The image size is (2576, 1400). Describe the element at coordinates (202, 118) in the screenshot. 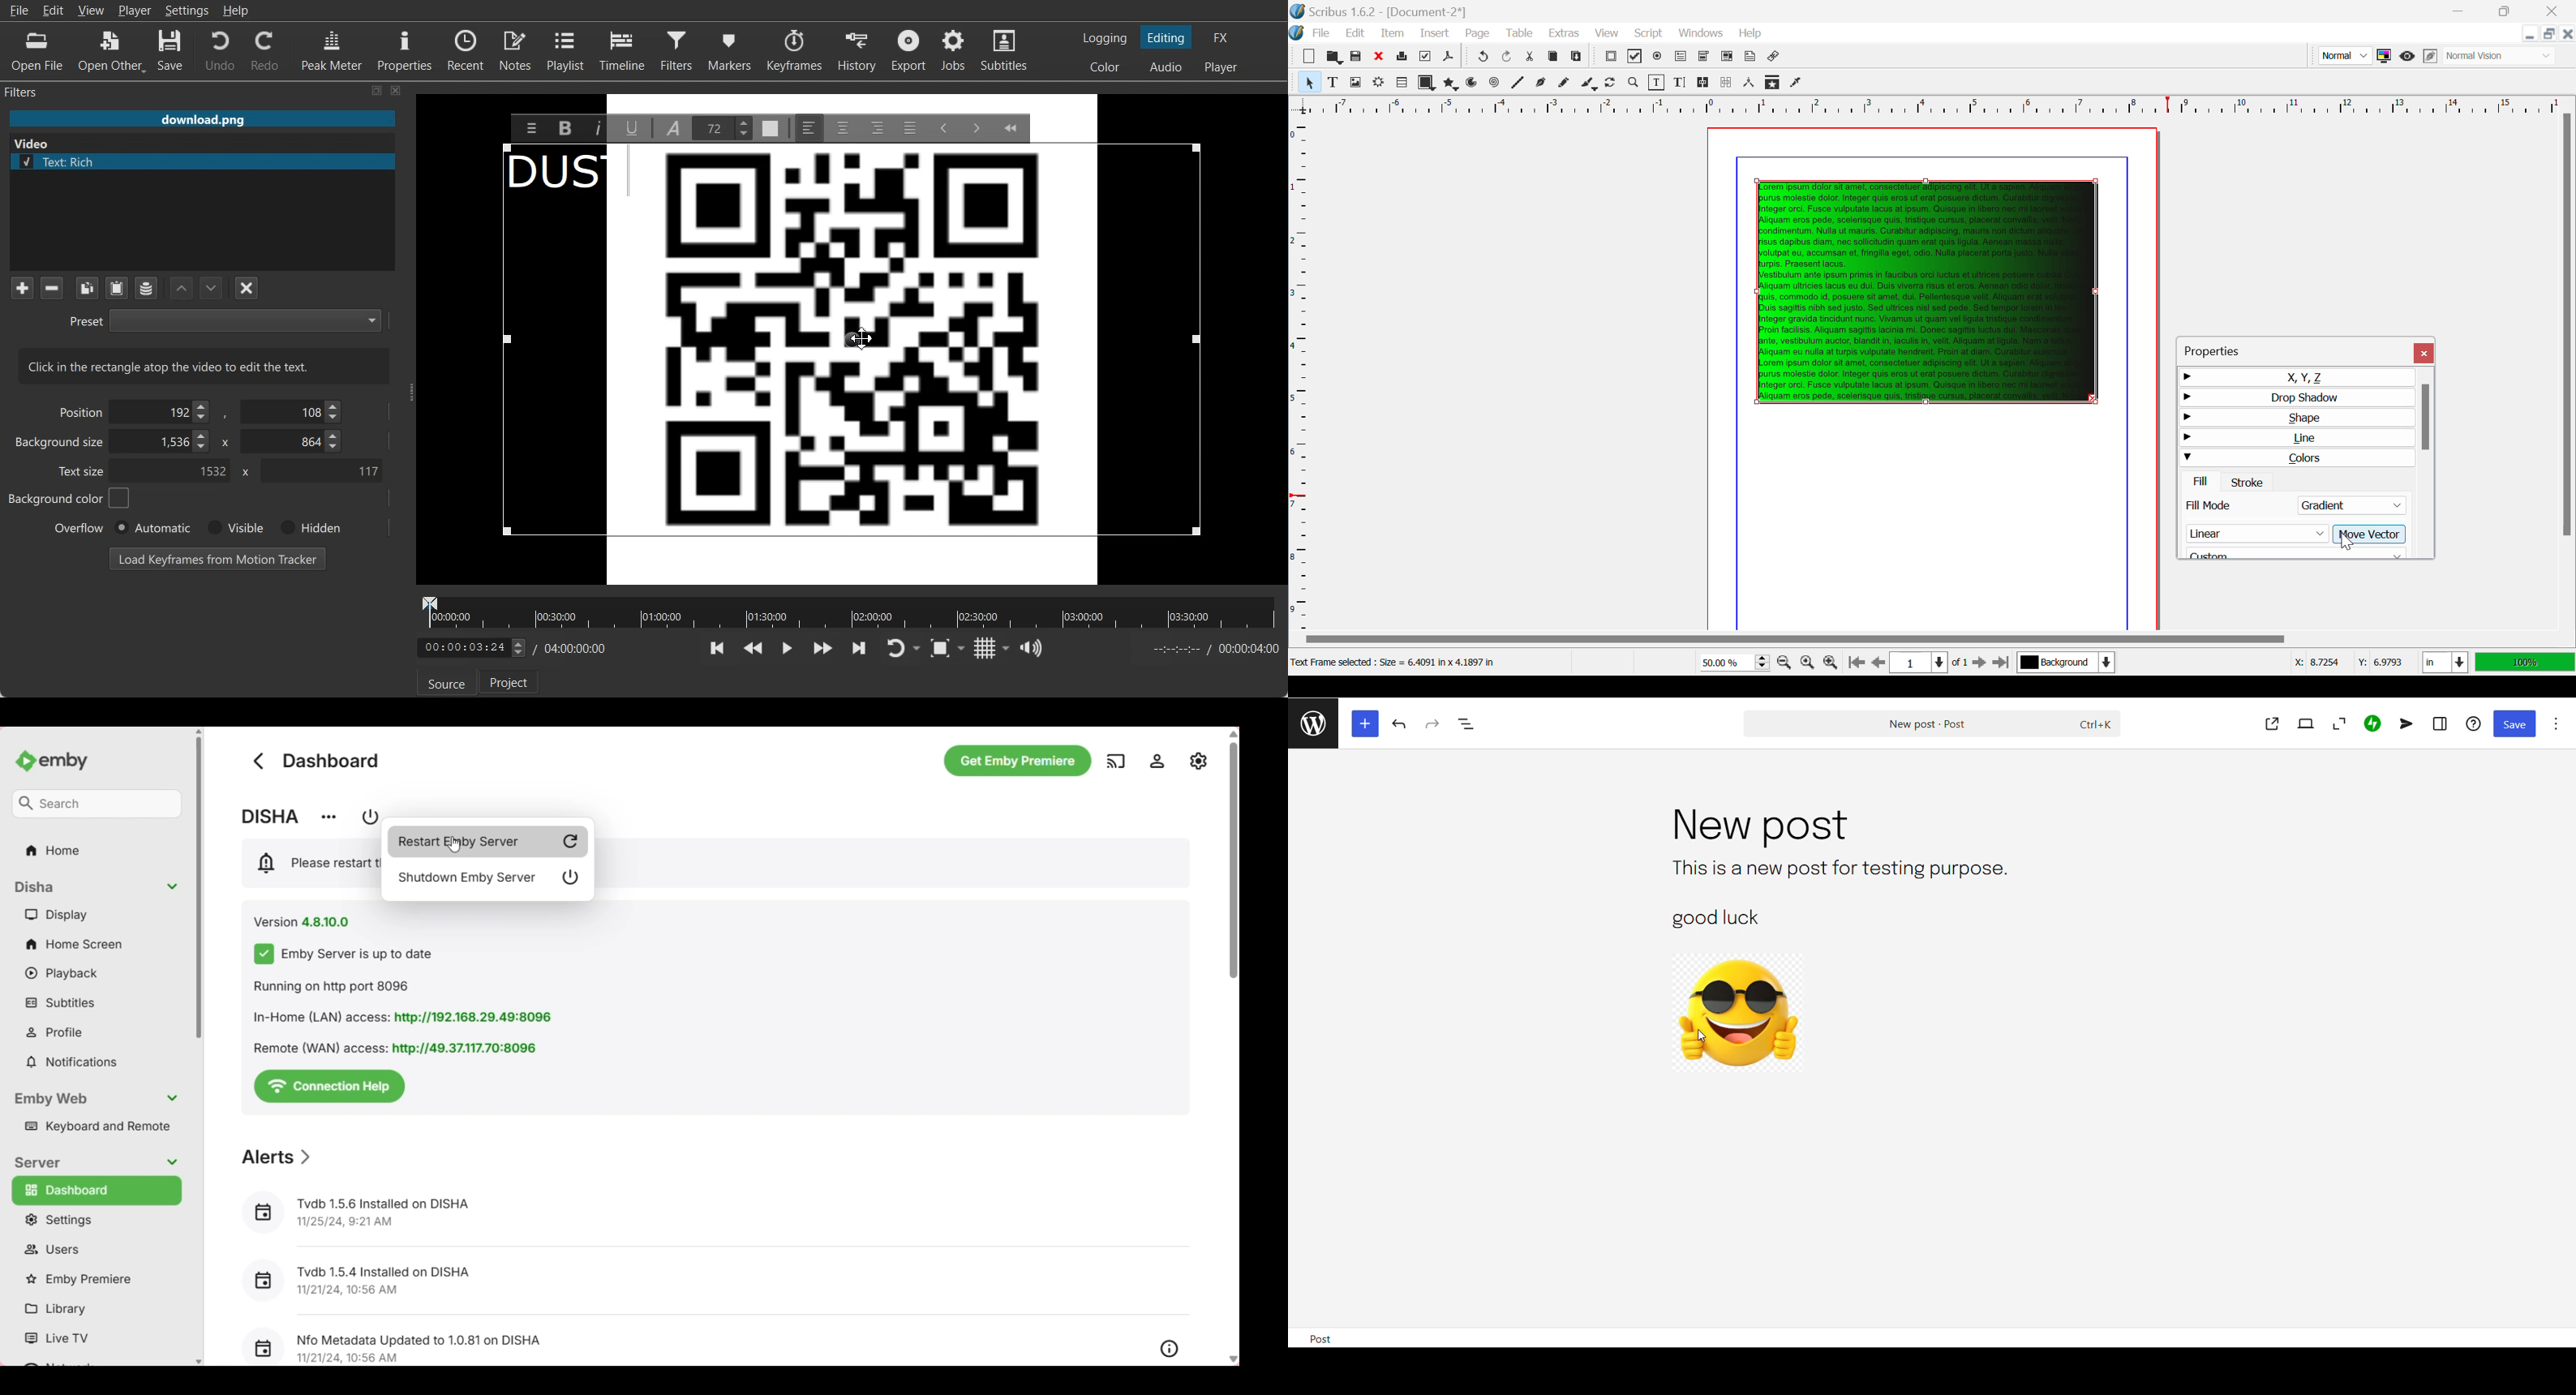

I see `File` at that location.